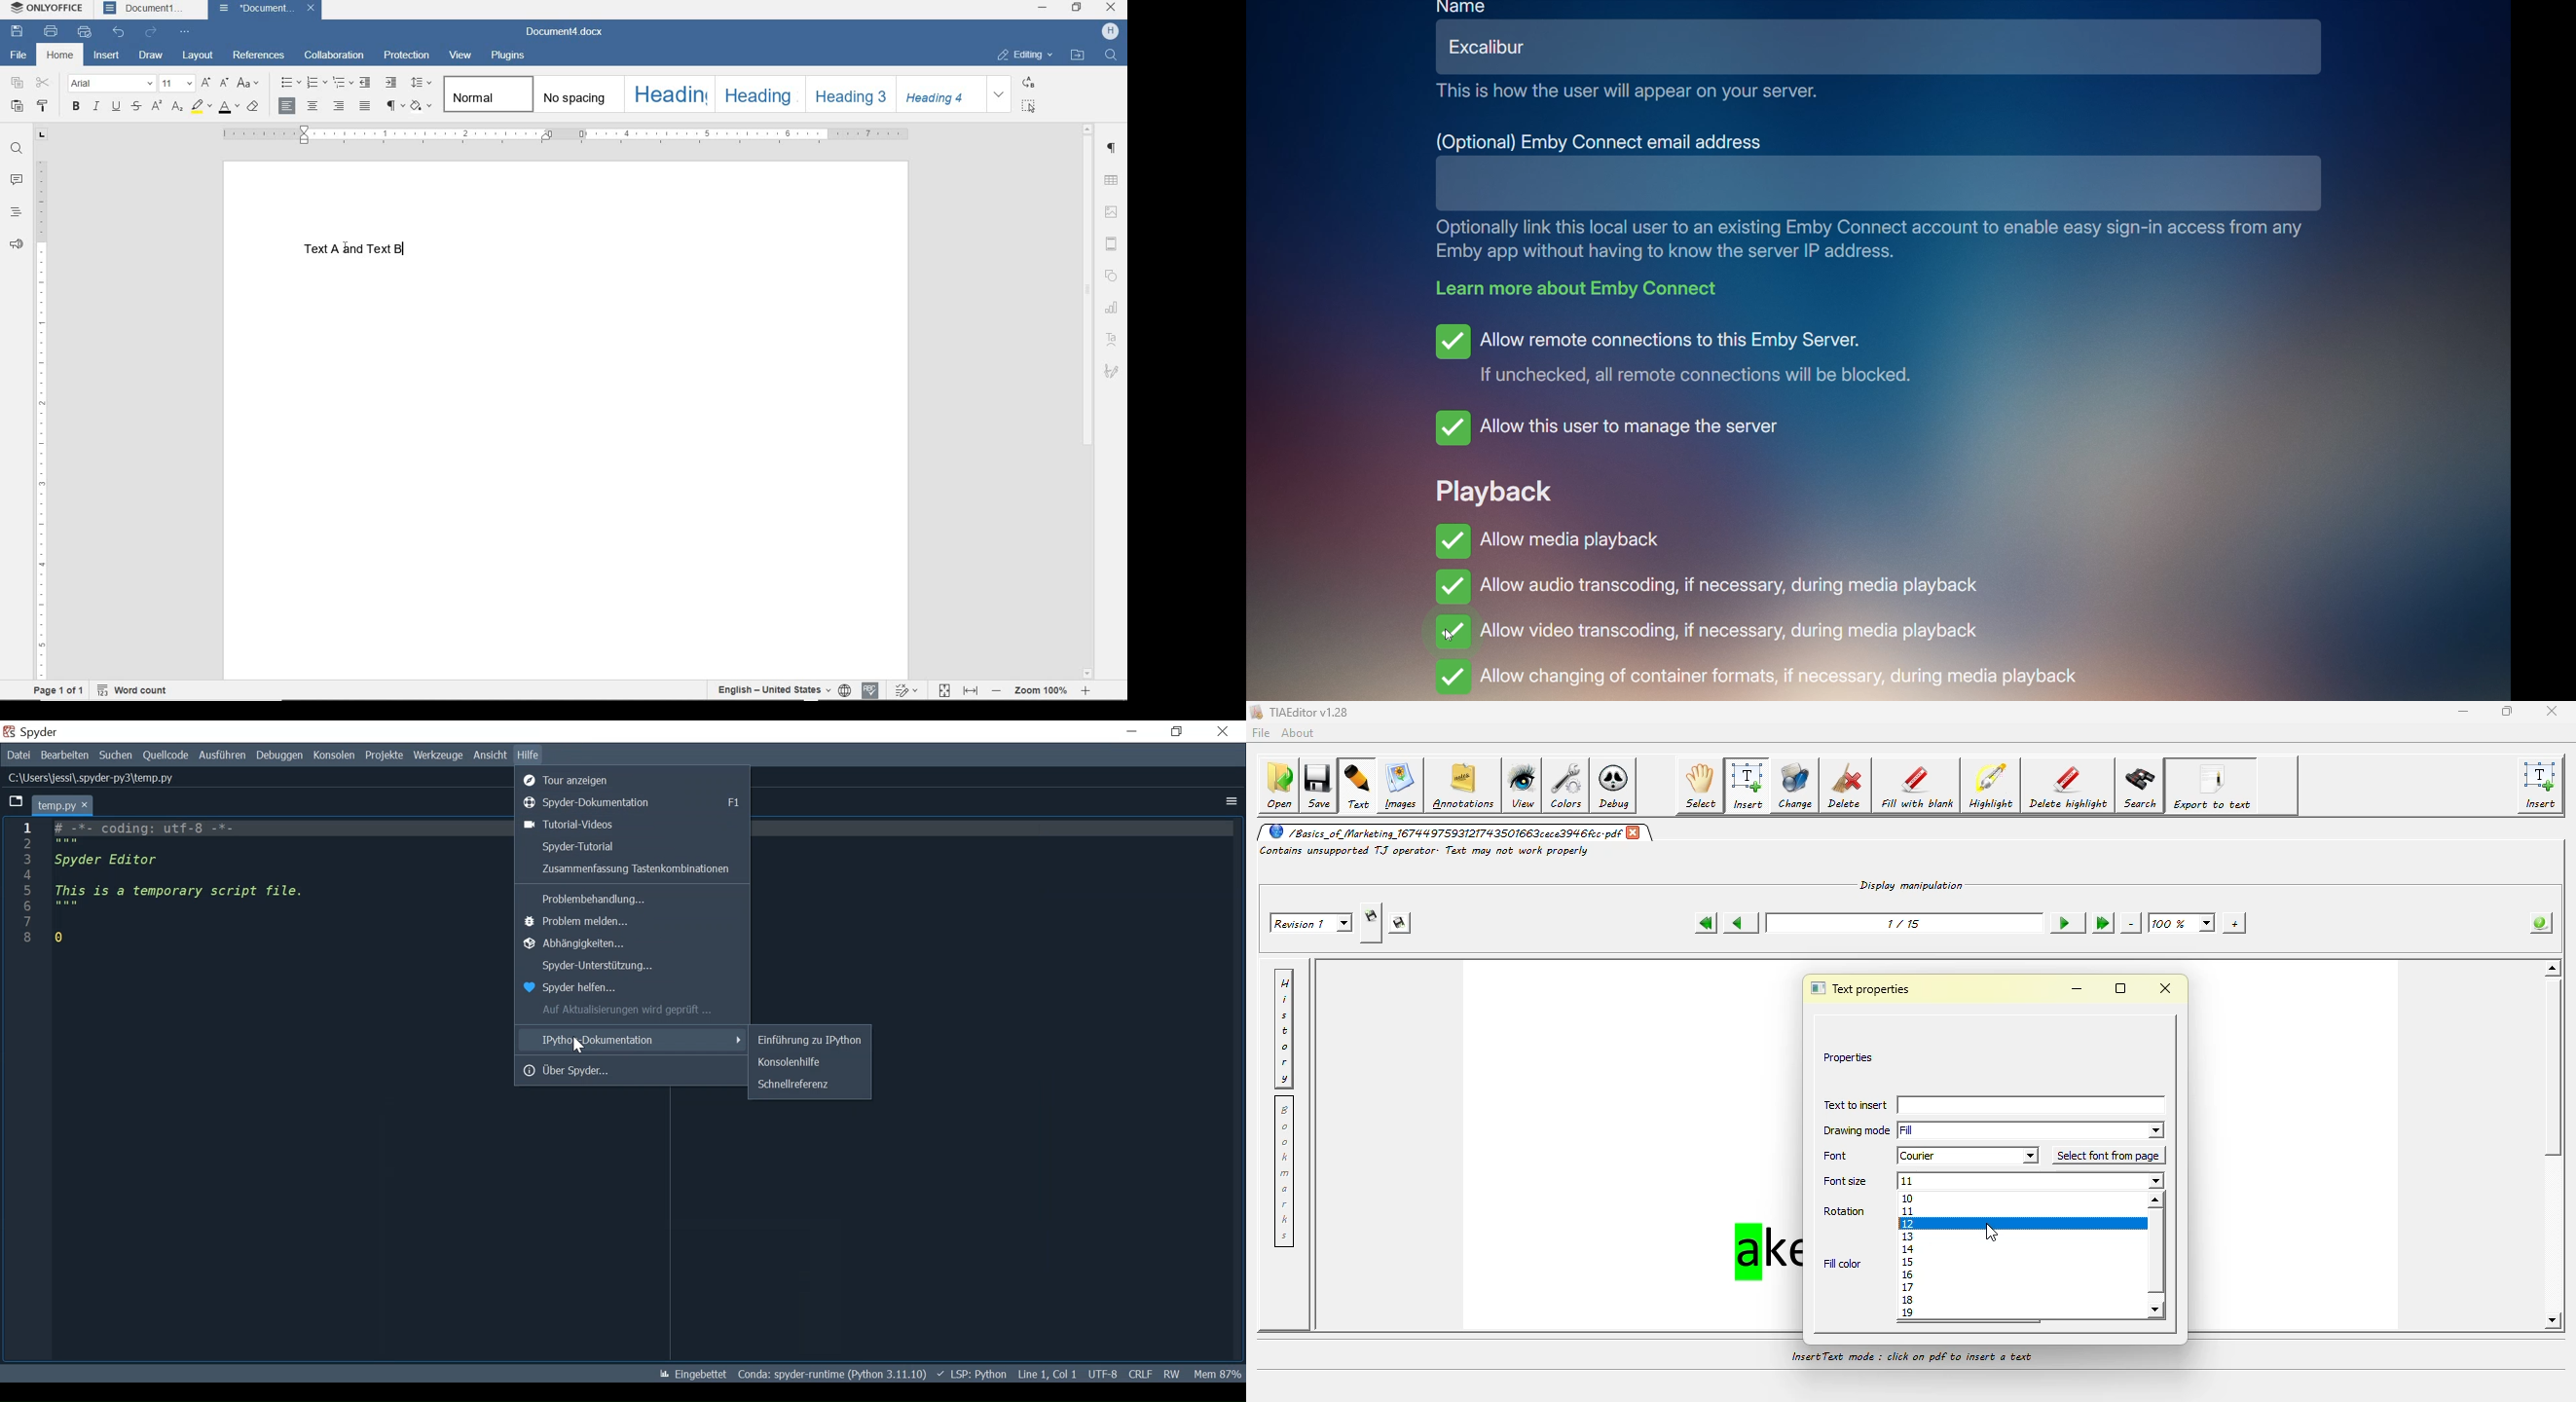 The image size is (2576, 1428). Describe the element at coordinates (184, 884) in the screenshot. I see `fF -*- coding: utf-8 -*-

Spyder Editor

This is a temporary script file.
0` at that location.